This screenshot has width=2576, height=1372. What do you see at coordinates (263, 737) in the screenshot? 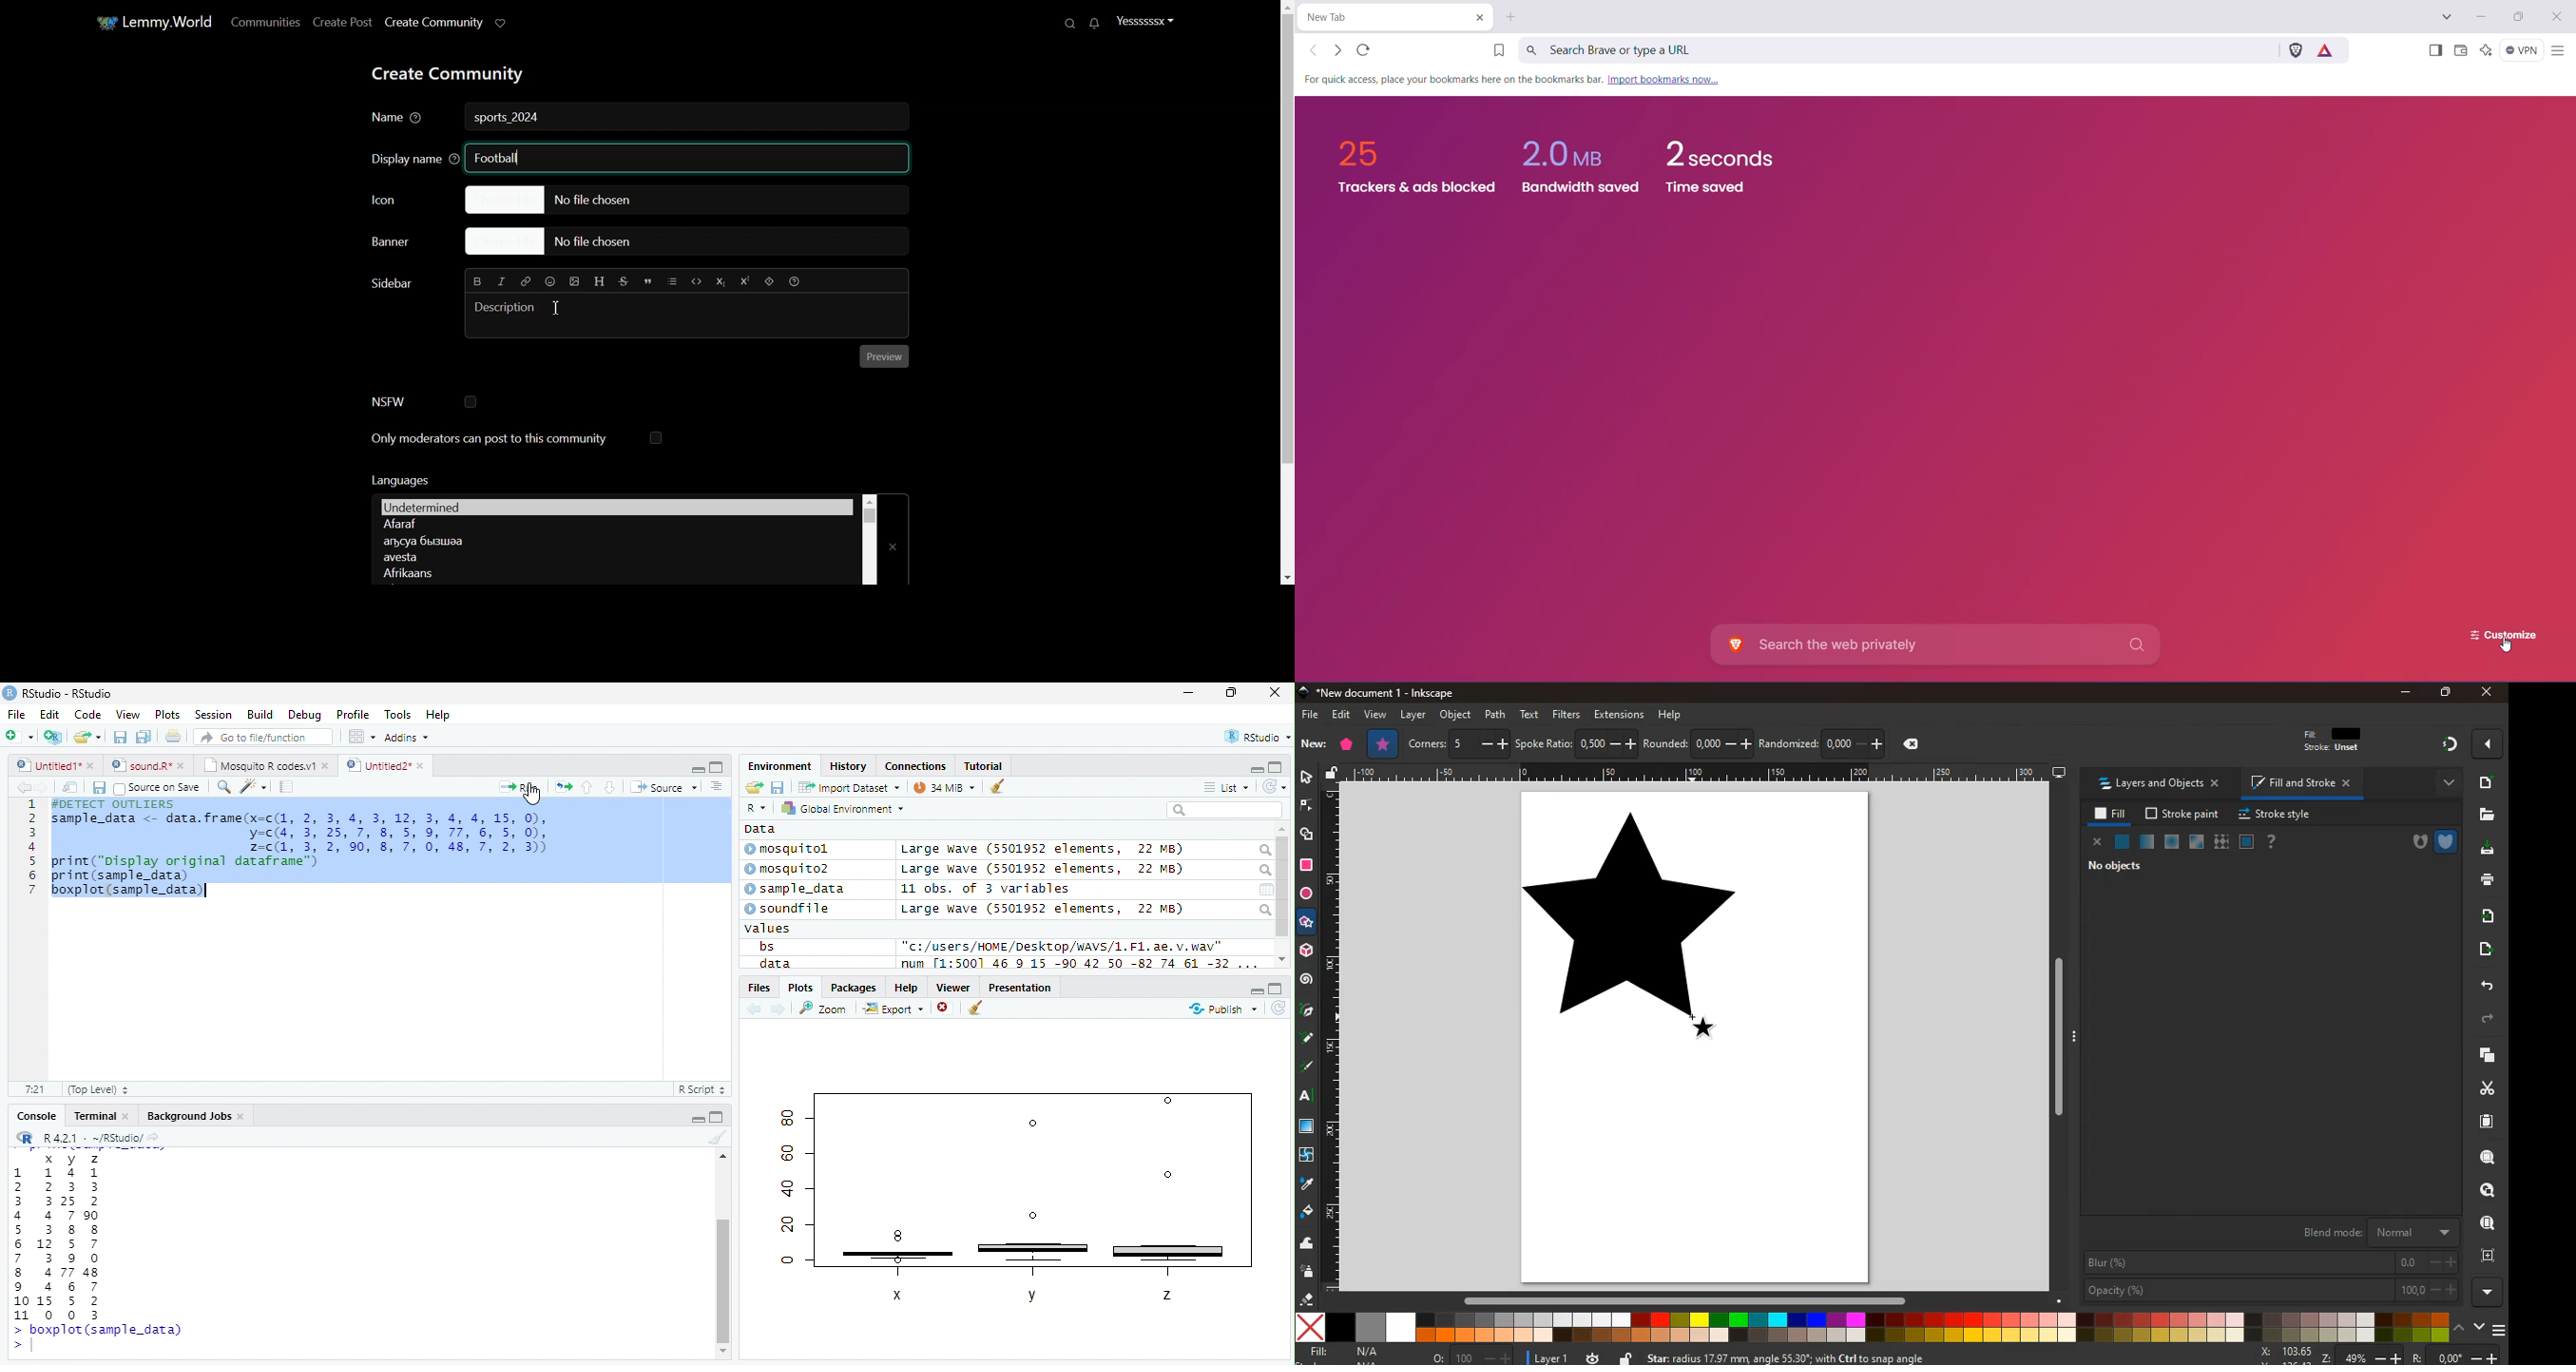
I see `Go to fie/function` at bounding box center [263, 737].